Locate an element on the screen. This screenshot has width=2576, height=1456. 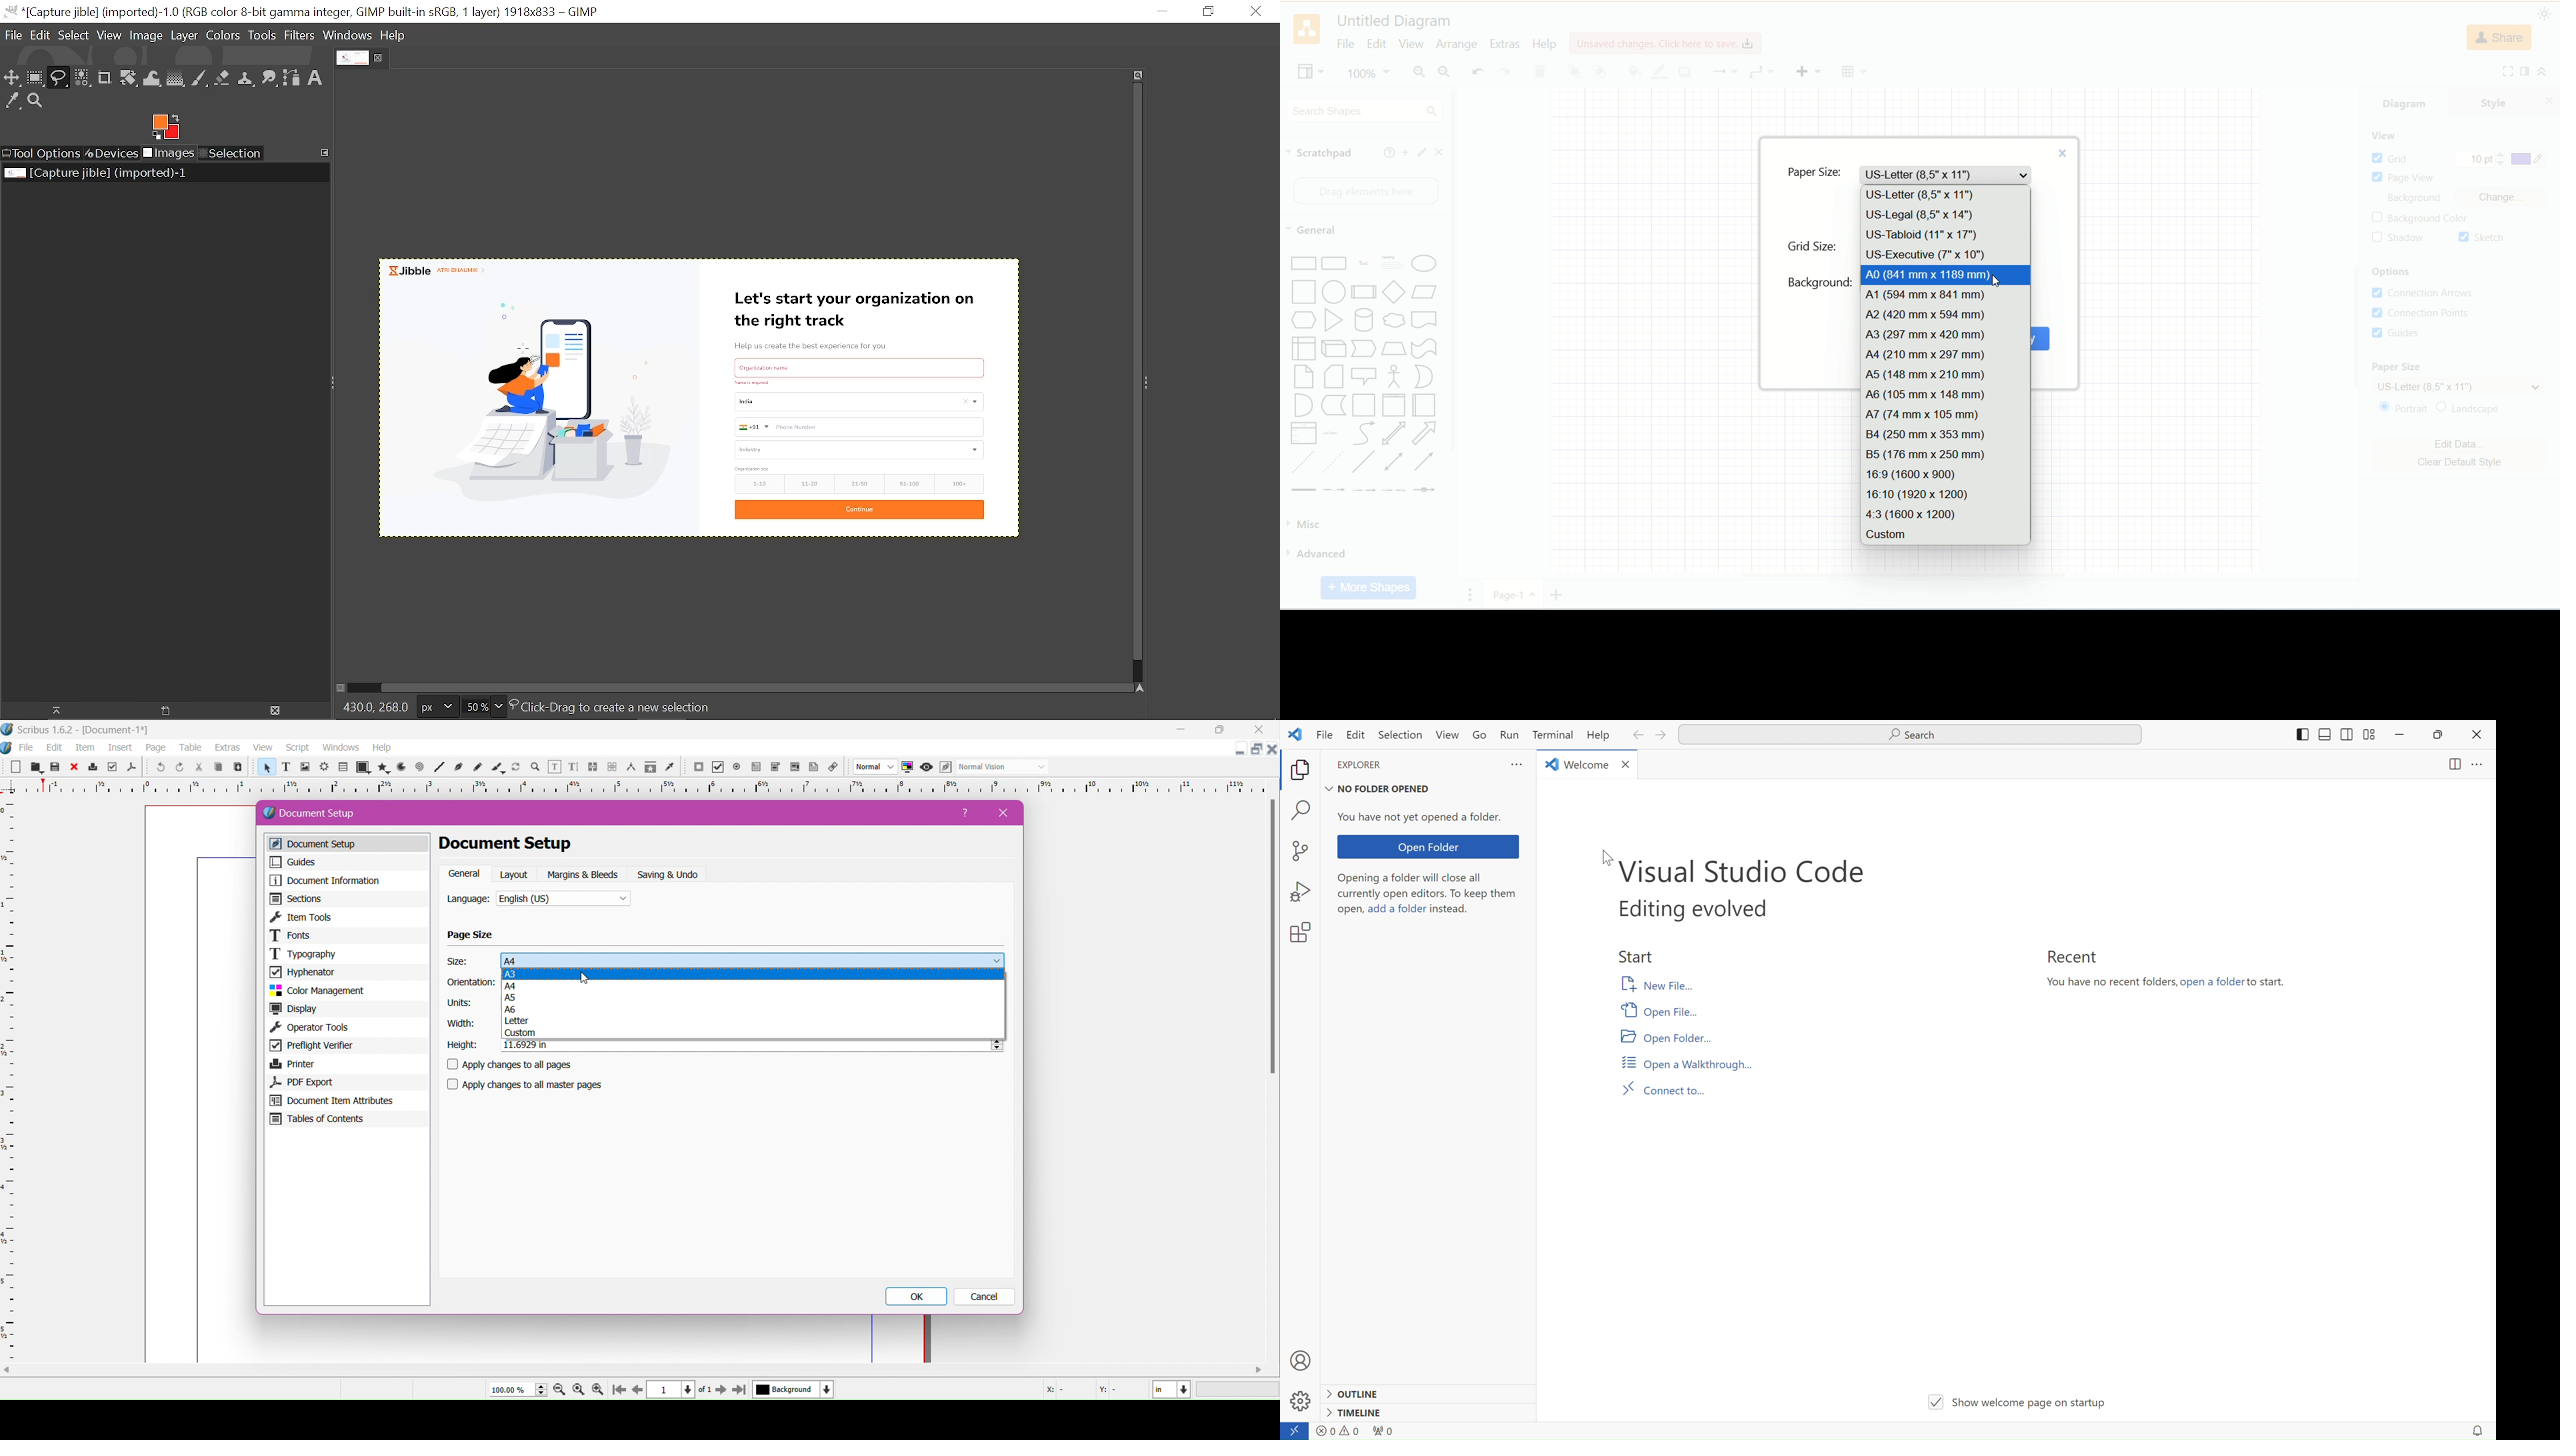
open new display is located at coordinates (158, 711).